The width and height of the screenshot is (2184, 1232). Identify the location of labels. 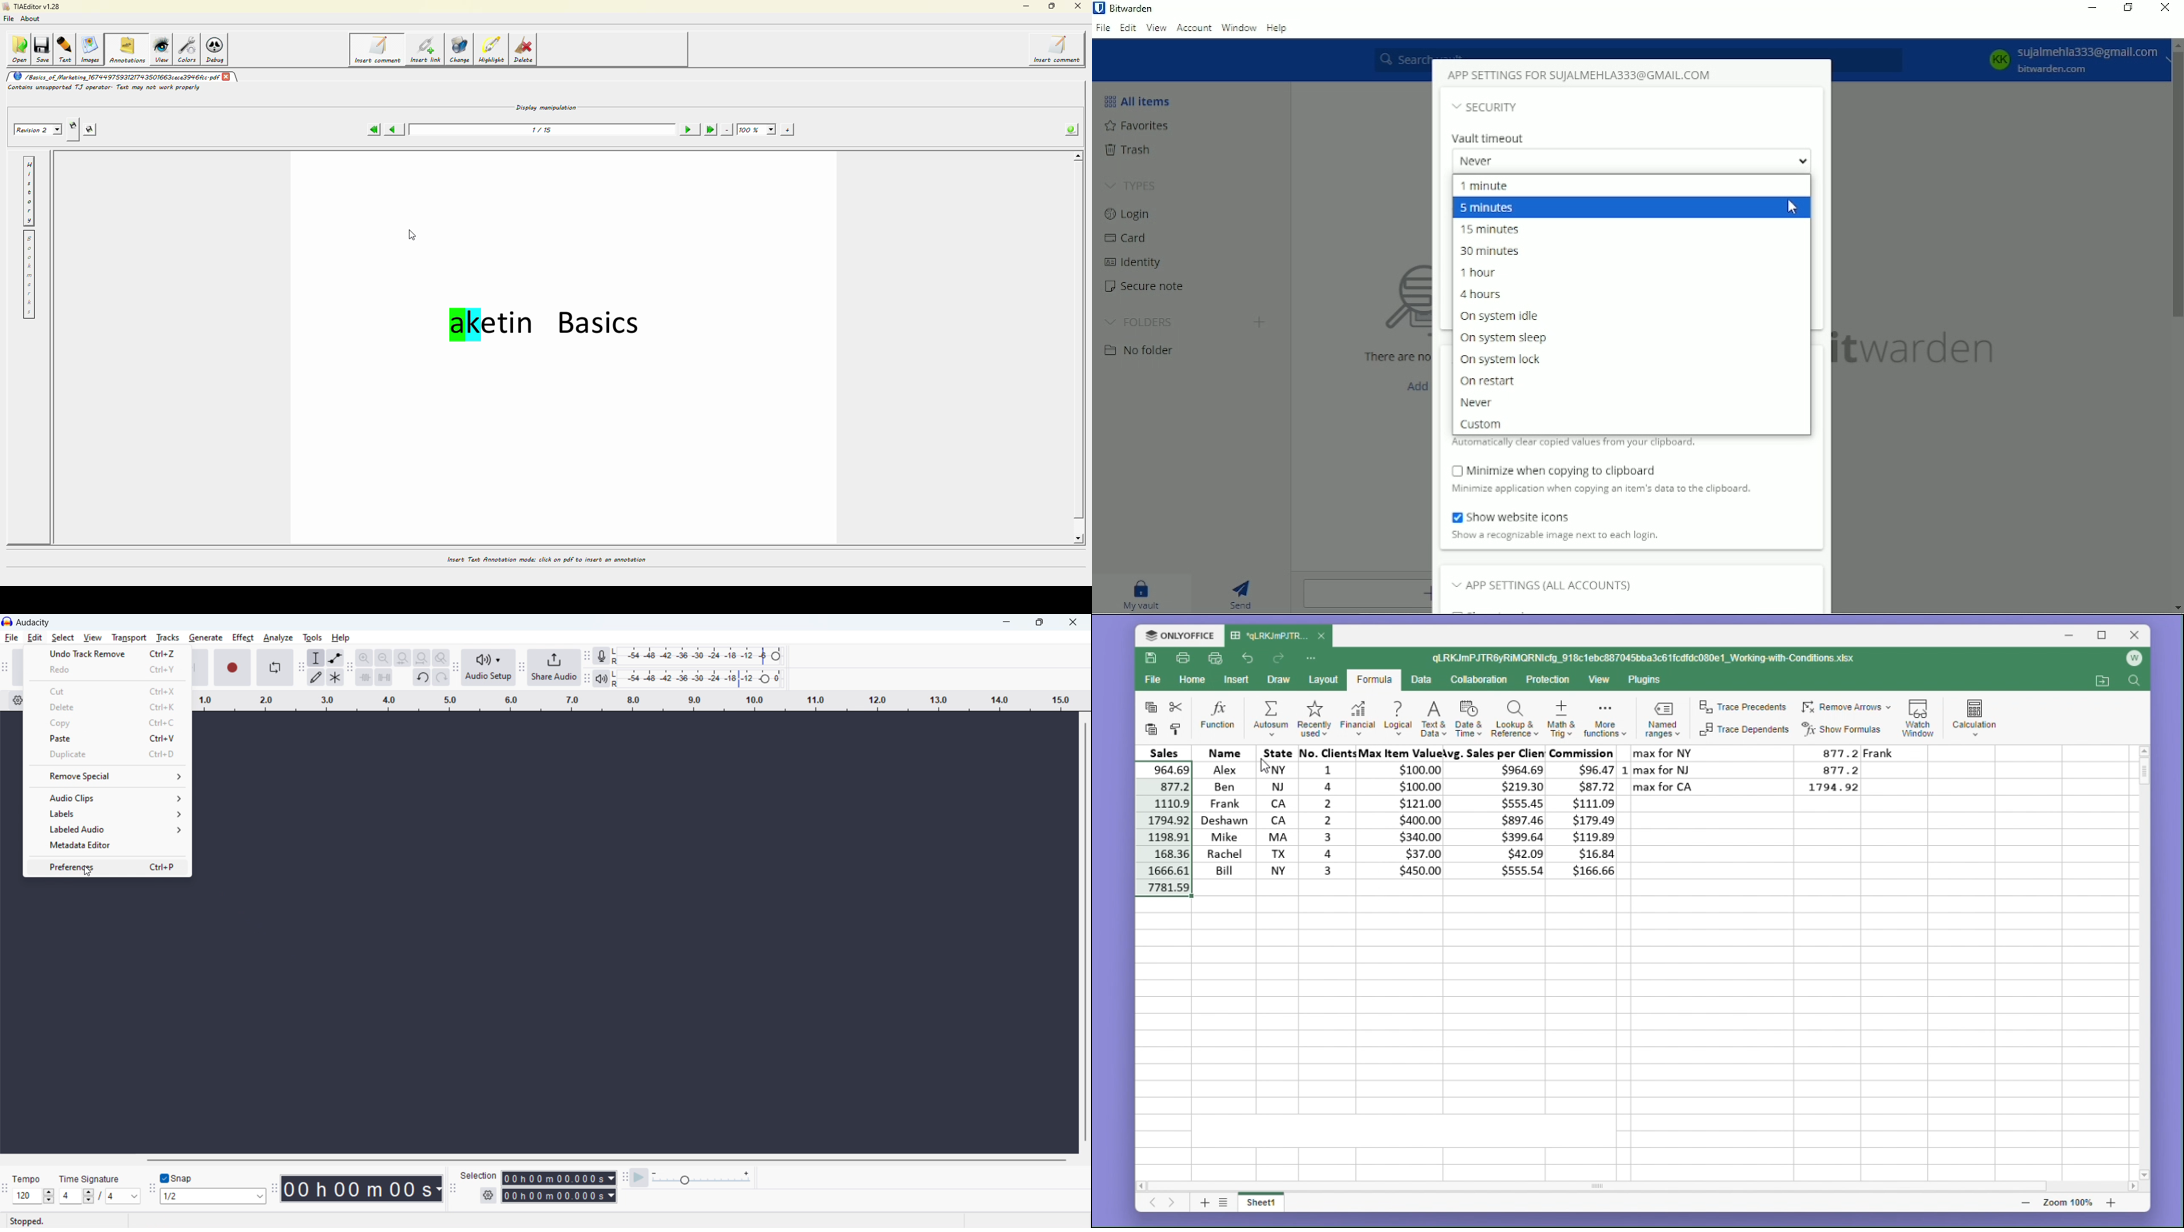
(109, 814).